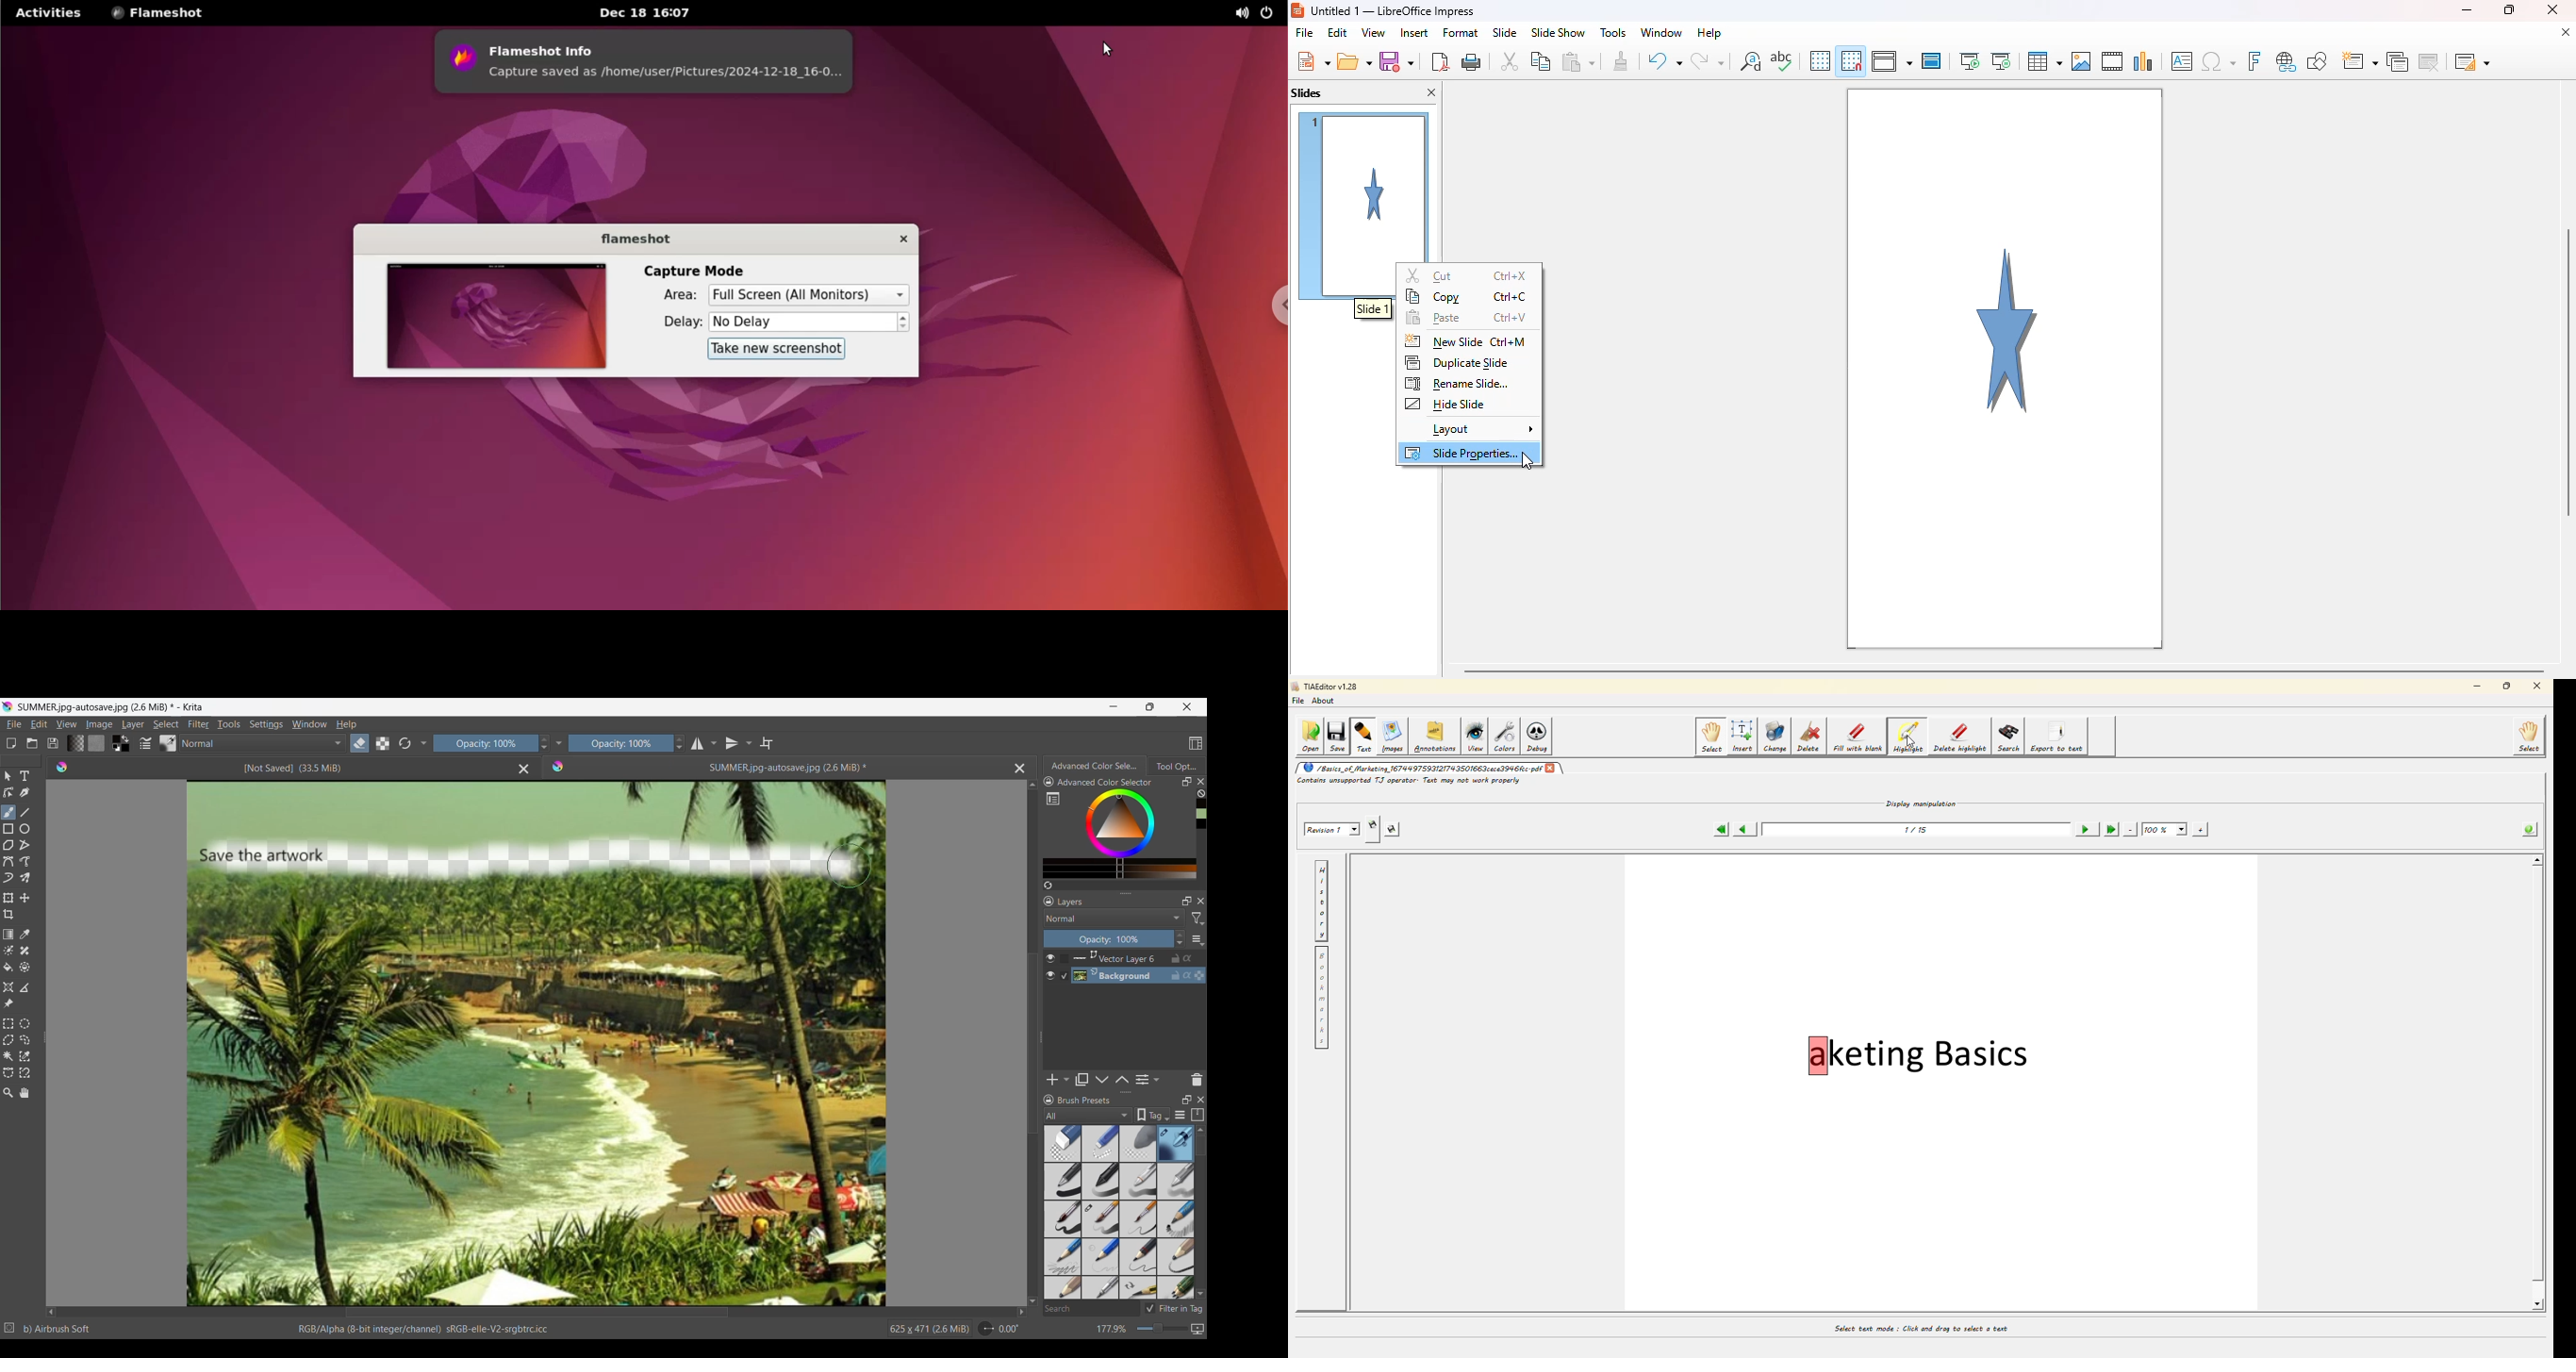  I want to click on Type tool, so click(25, 776).